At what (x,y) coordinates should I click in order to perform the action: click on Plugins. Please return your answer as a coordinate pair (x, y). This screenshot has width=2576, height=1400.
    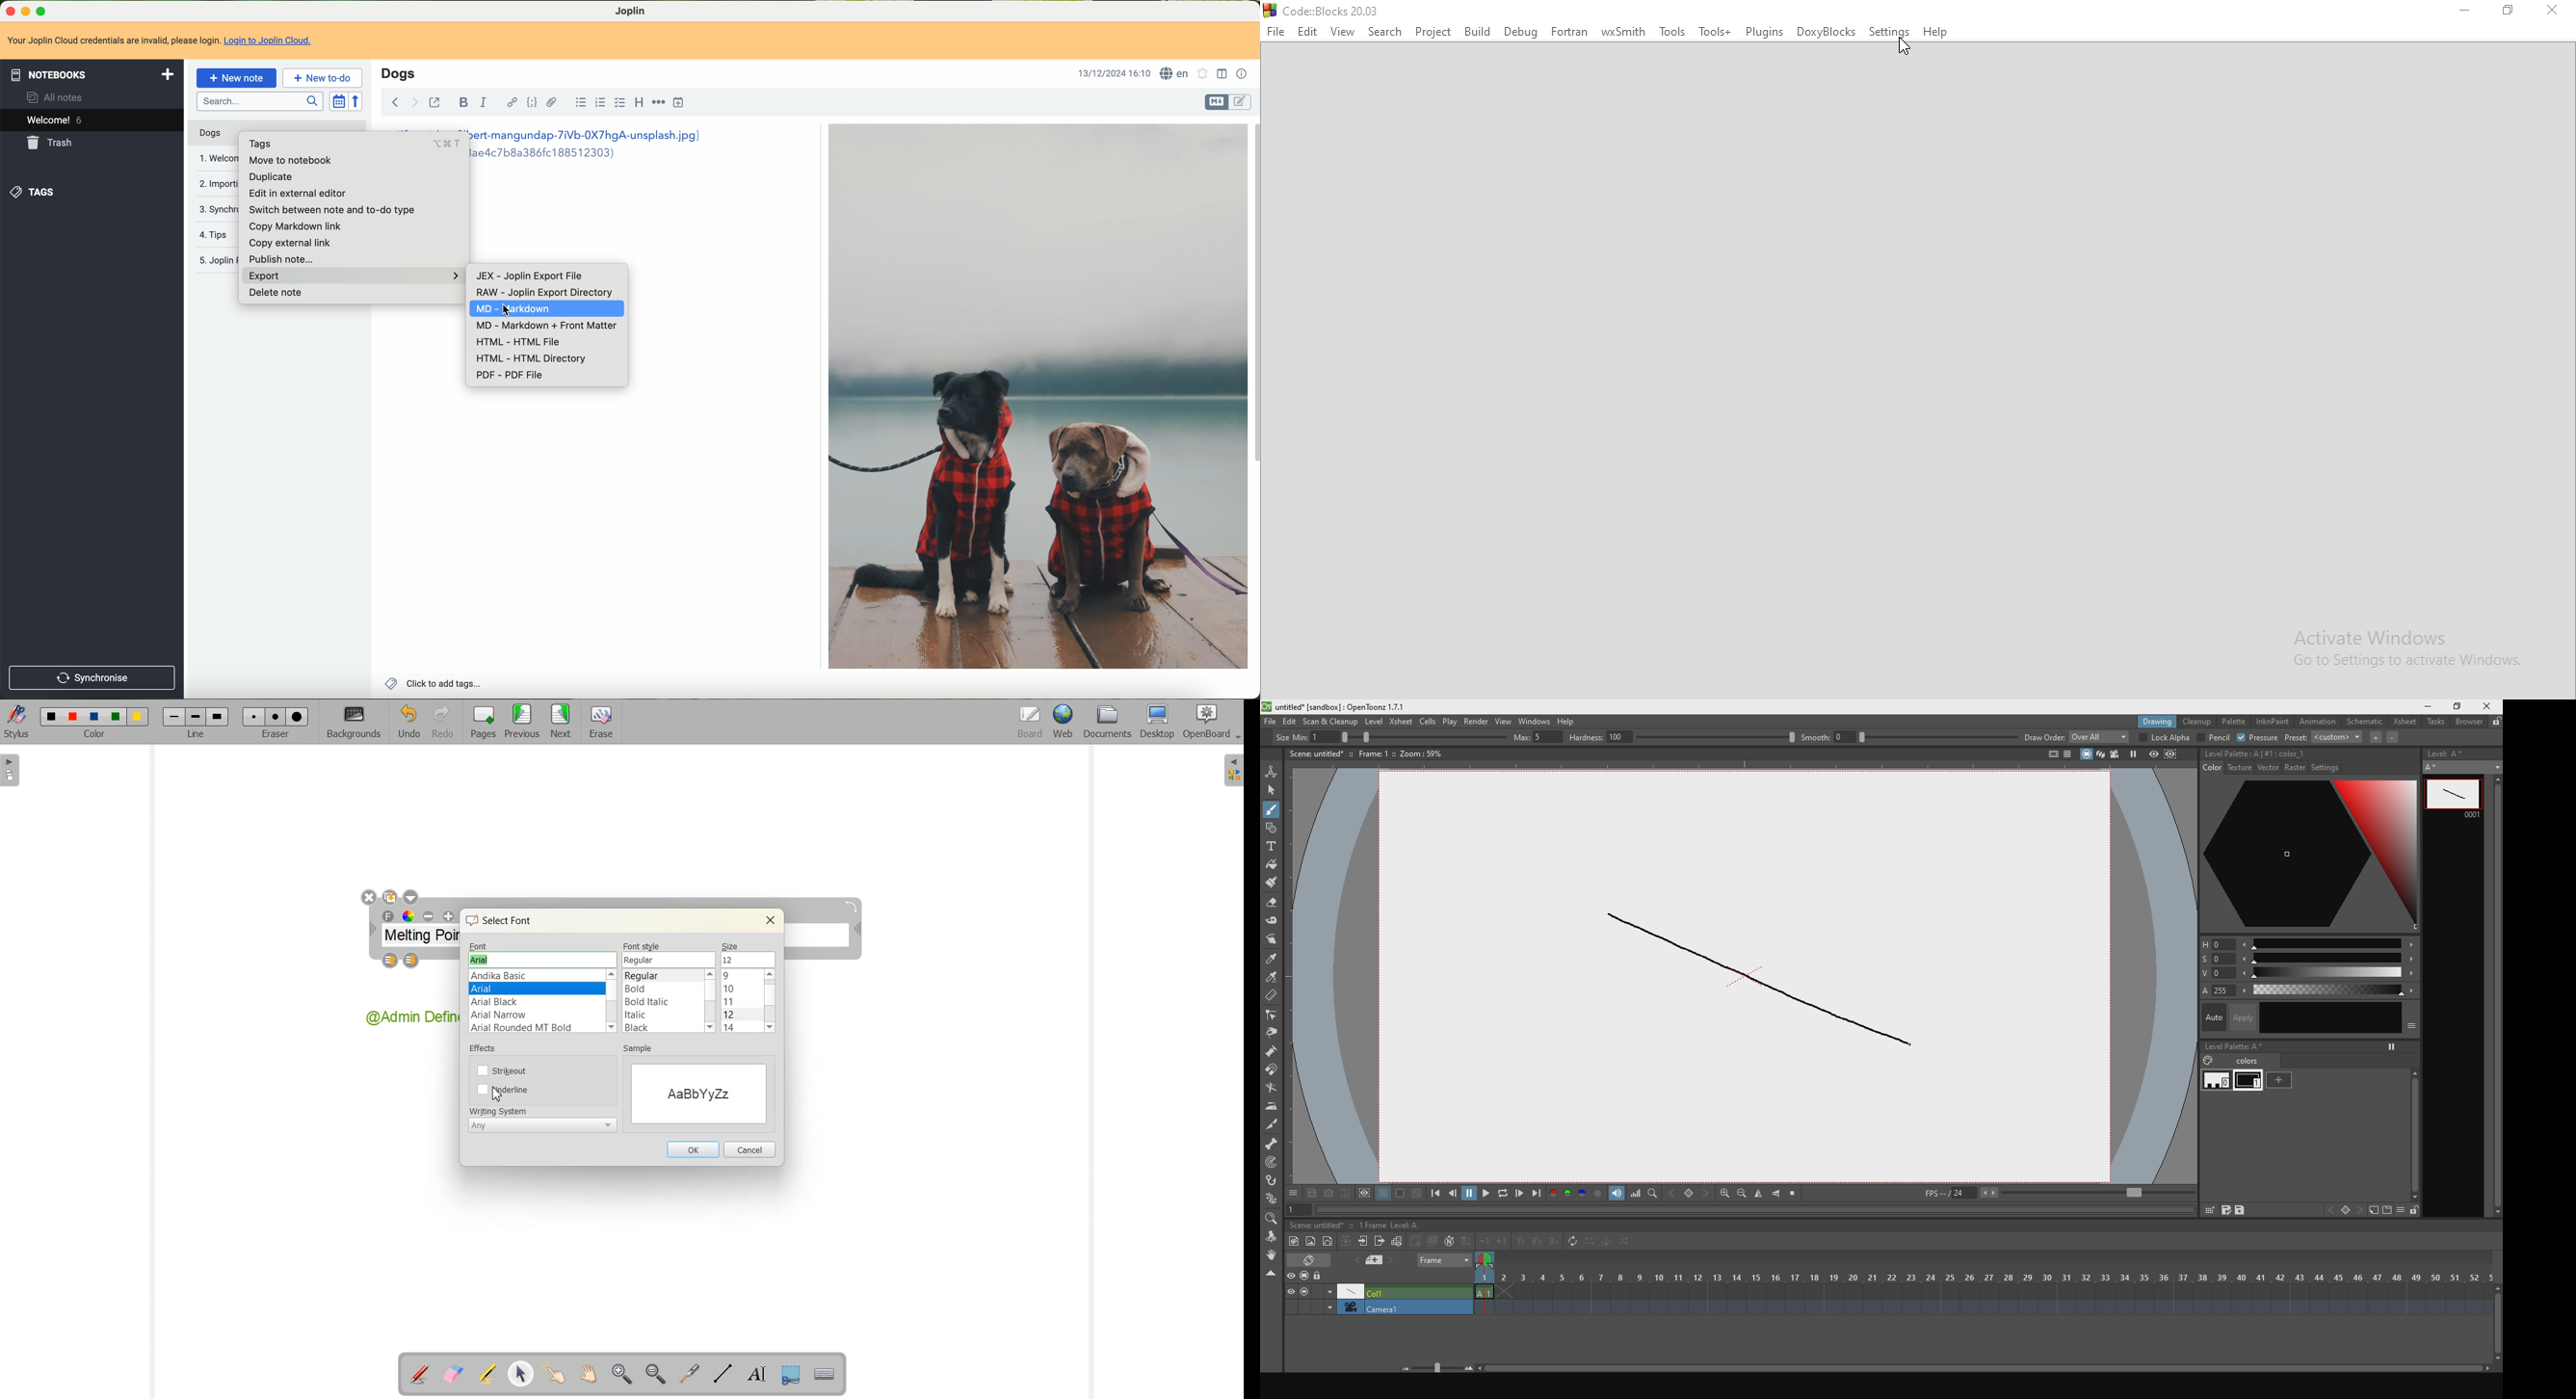
    Looking at the image, I should click on (1765, 31).